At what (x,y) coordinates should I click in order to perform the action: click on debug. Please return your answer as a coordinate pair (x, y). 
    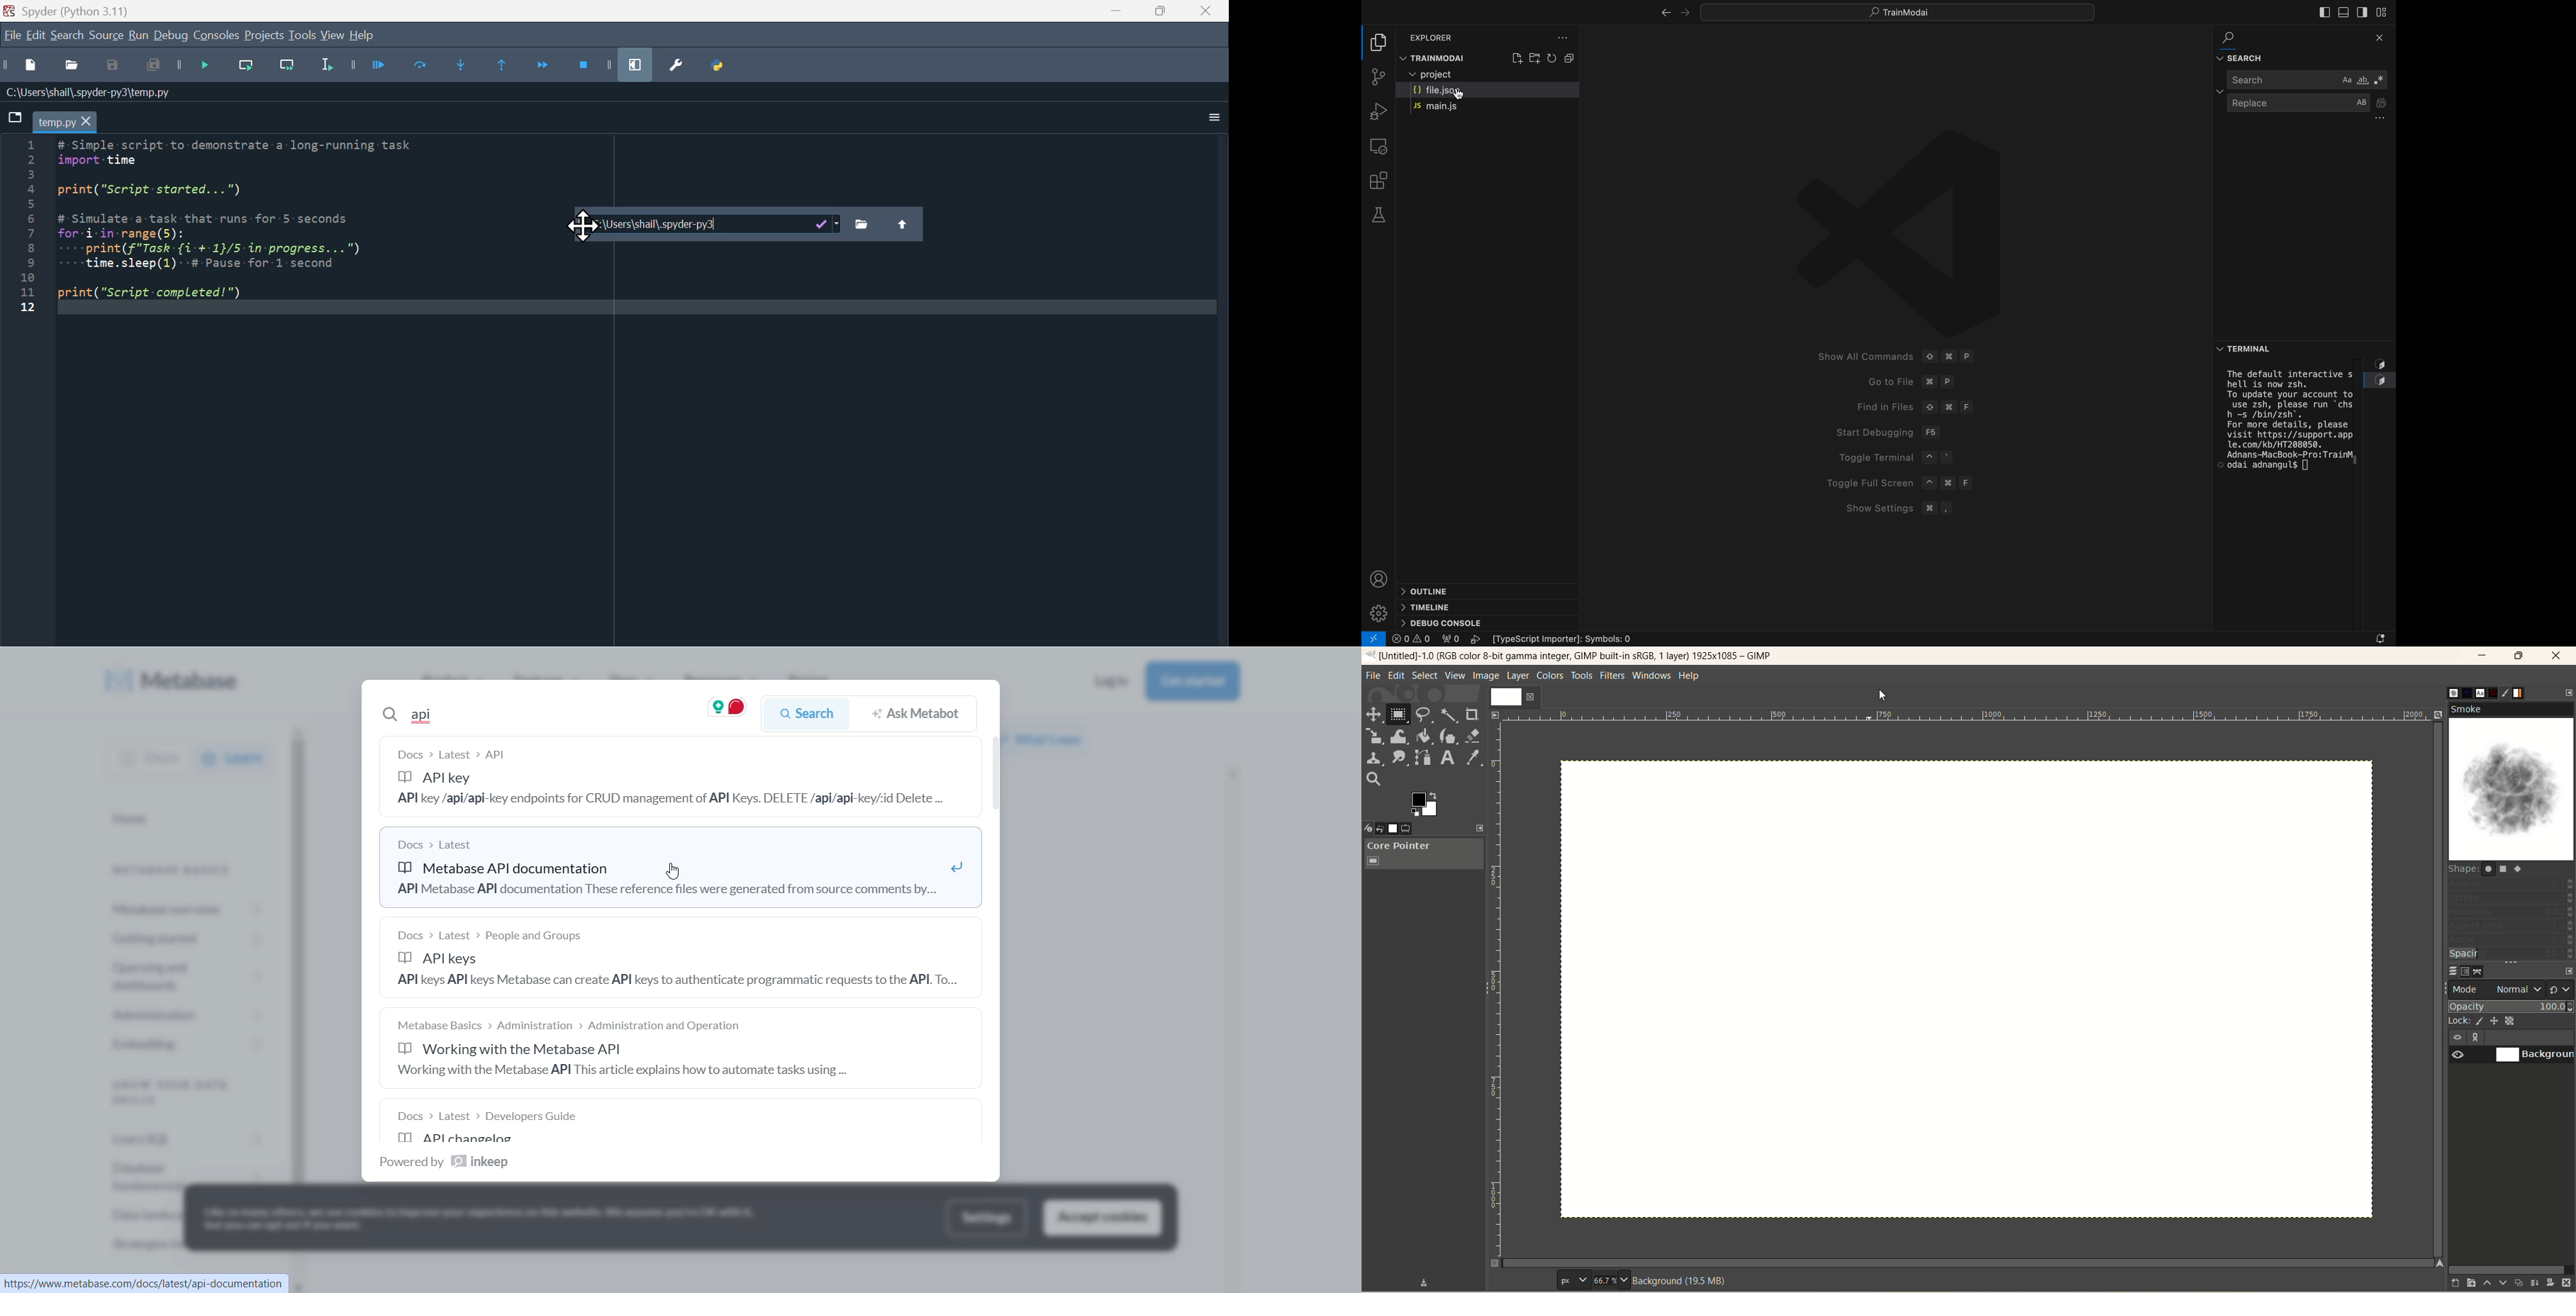
    Looking at the image, I should click on (1449, 624).